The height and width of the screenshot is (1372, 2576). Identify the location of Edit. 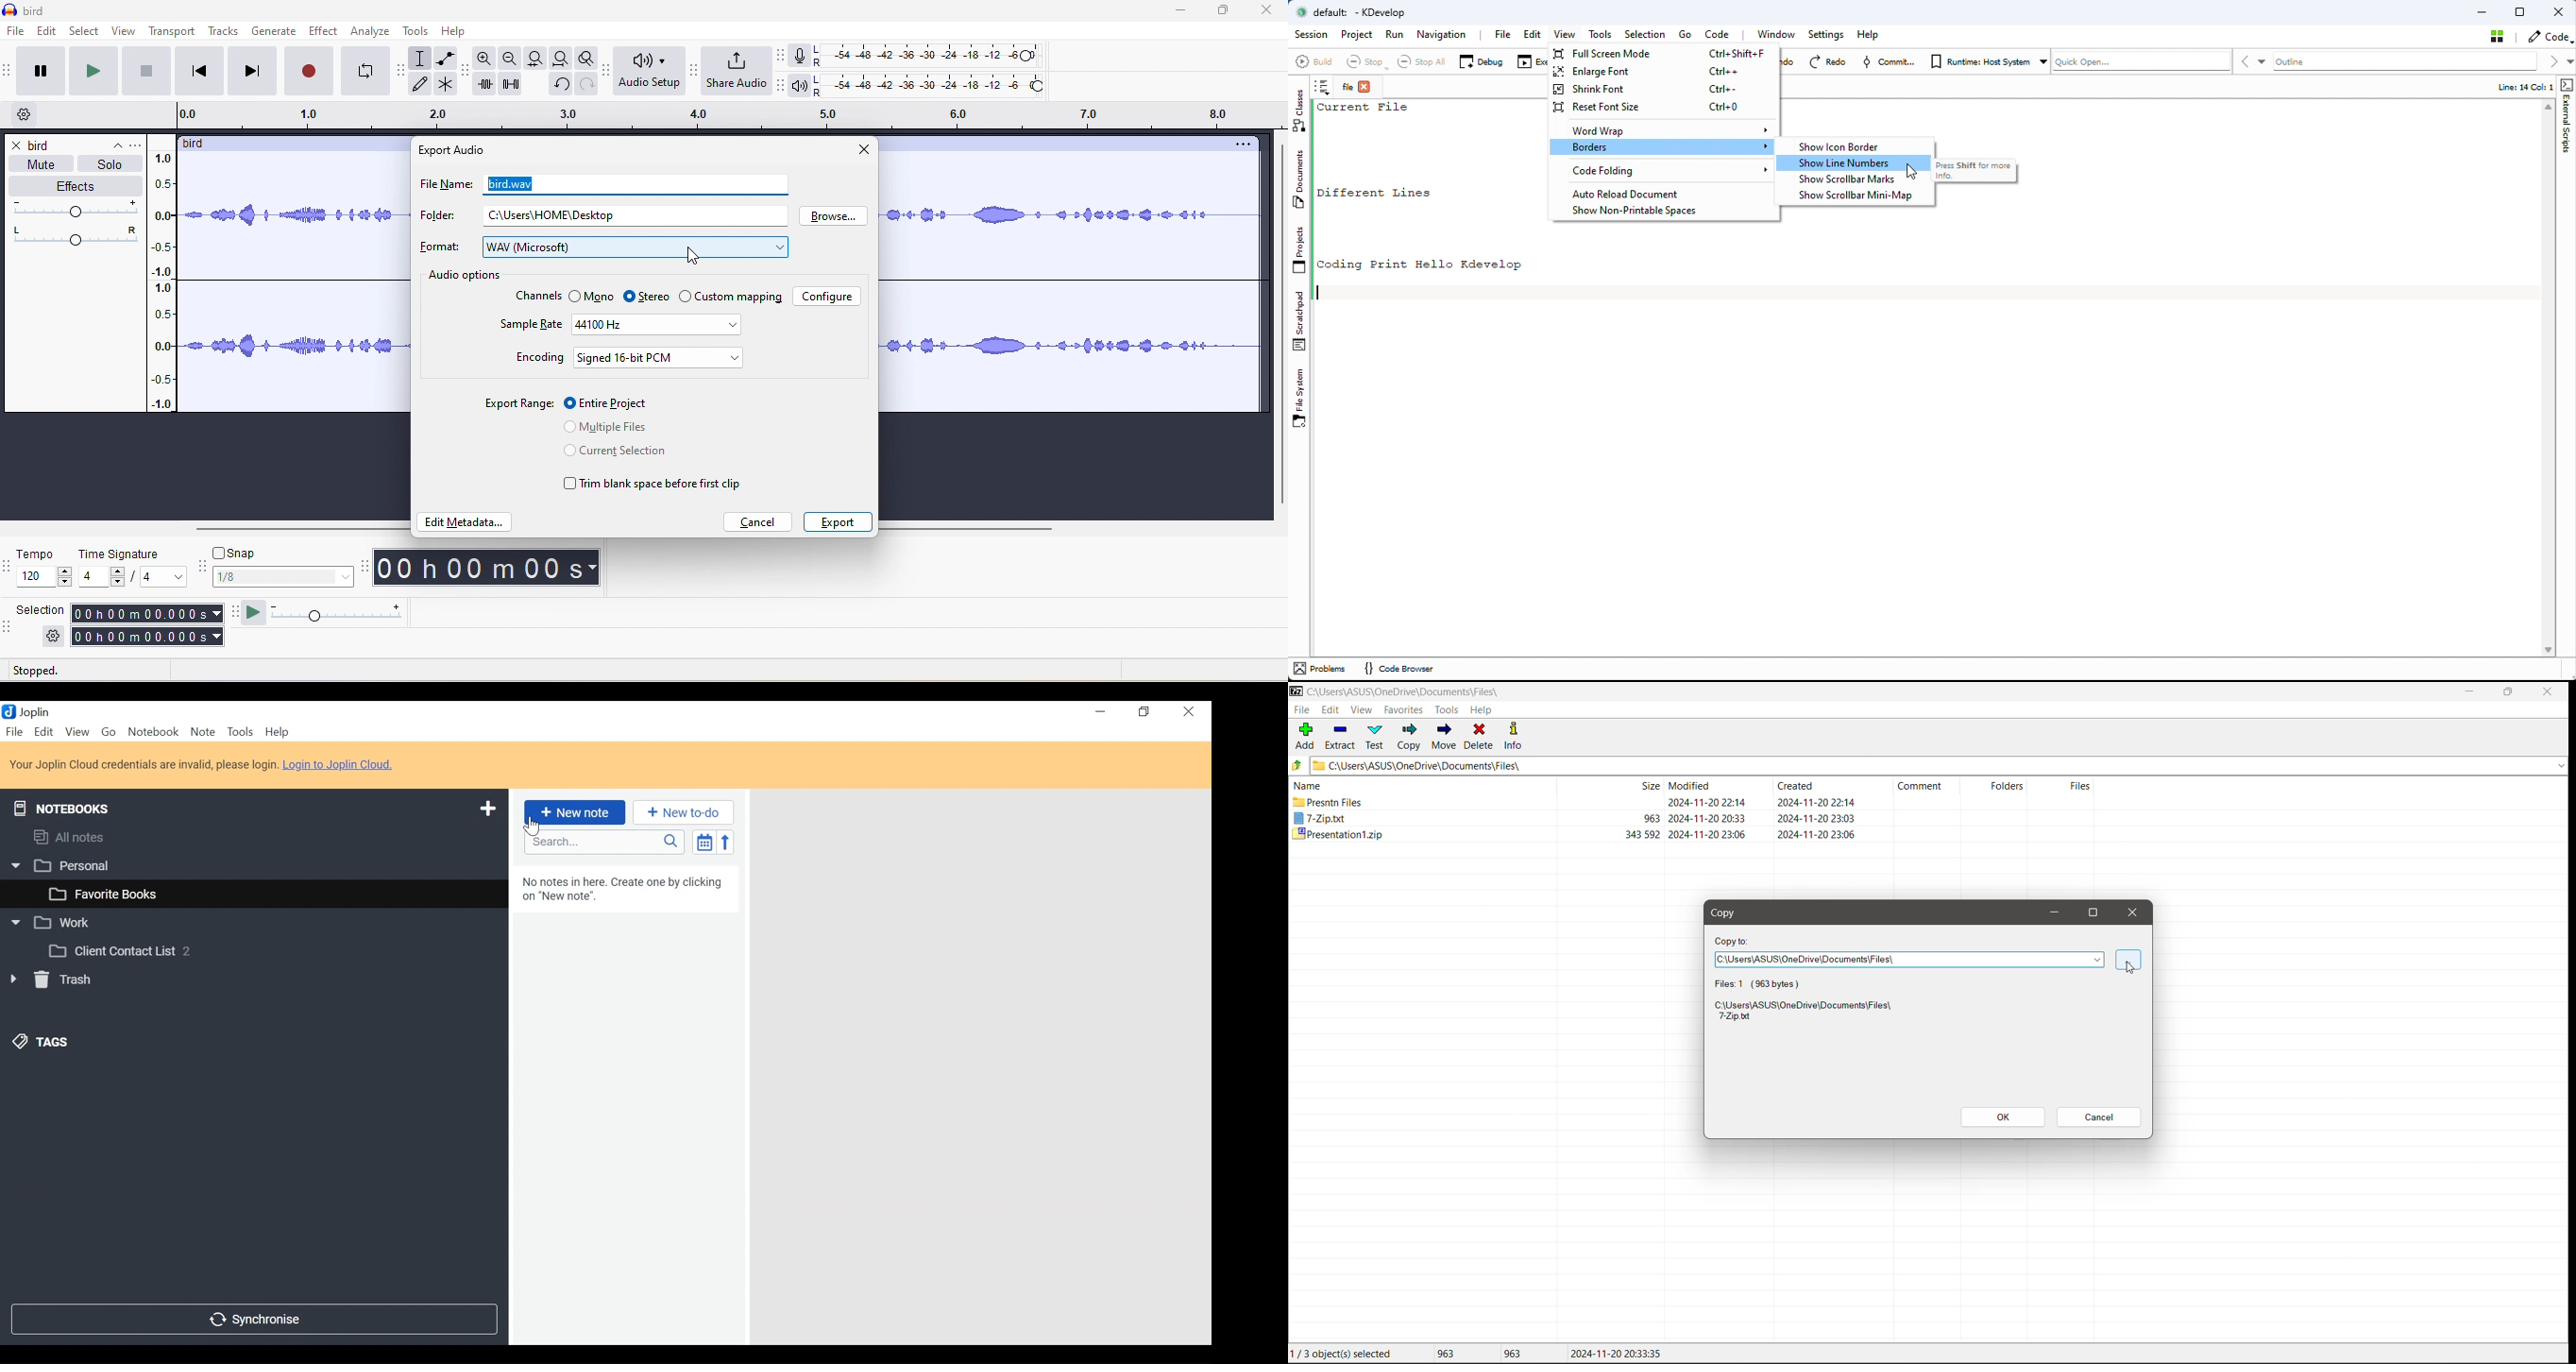
(1333, 710).